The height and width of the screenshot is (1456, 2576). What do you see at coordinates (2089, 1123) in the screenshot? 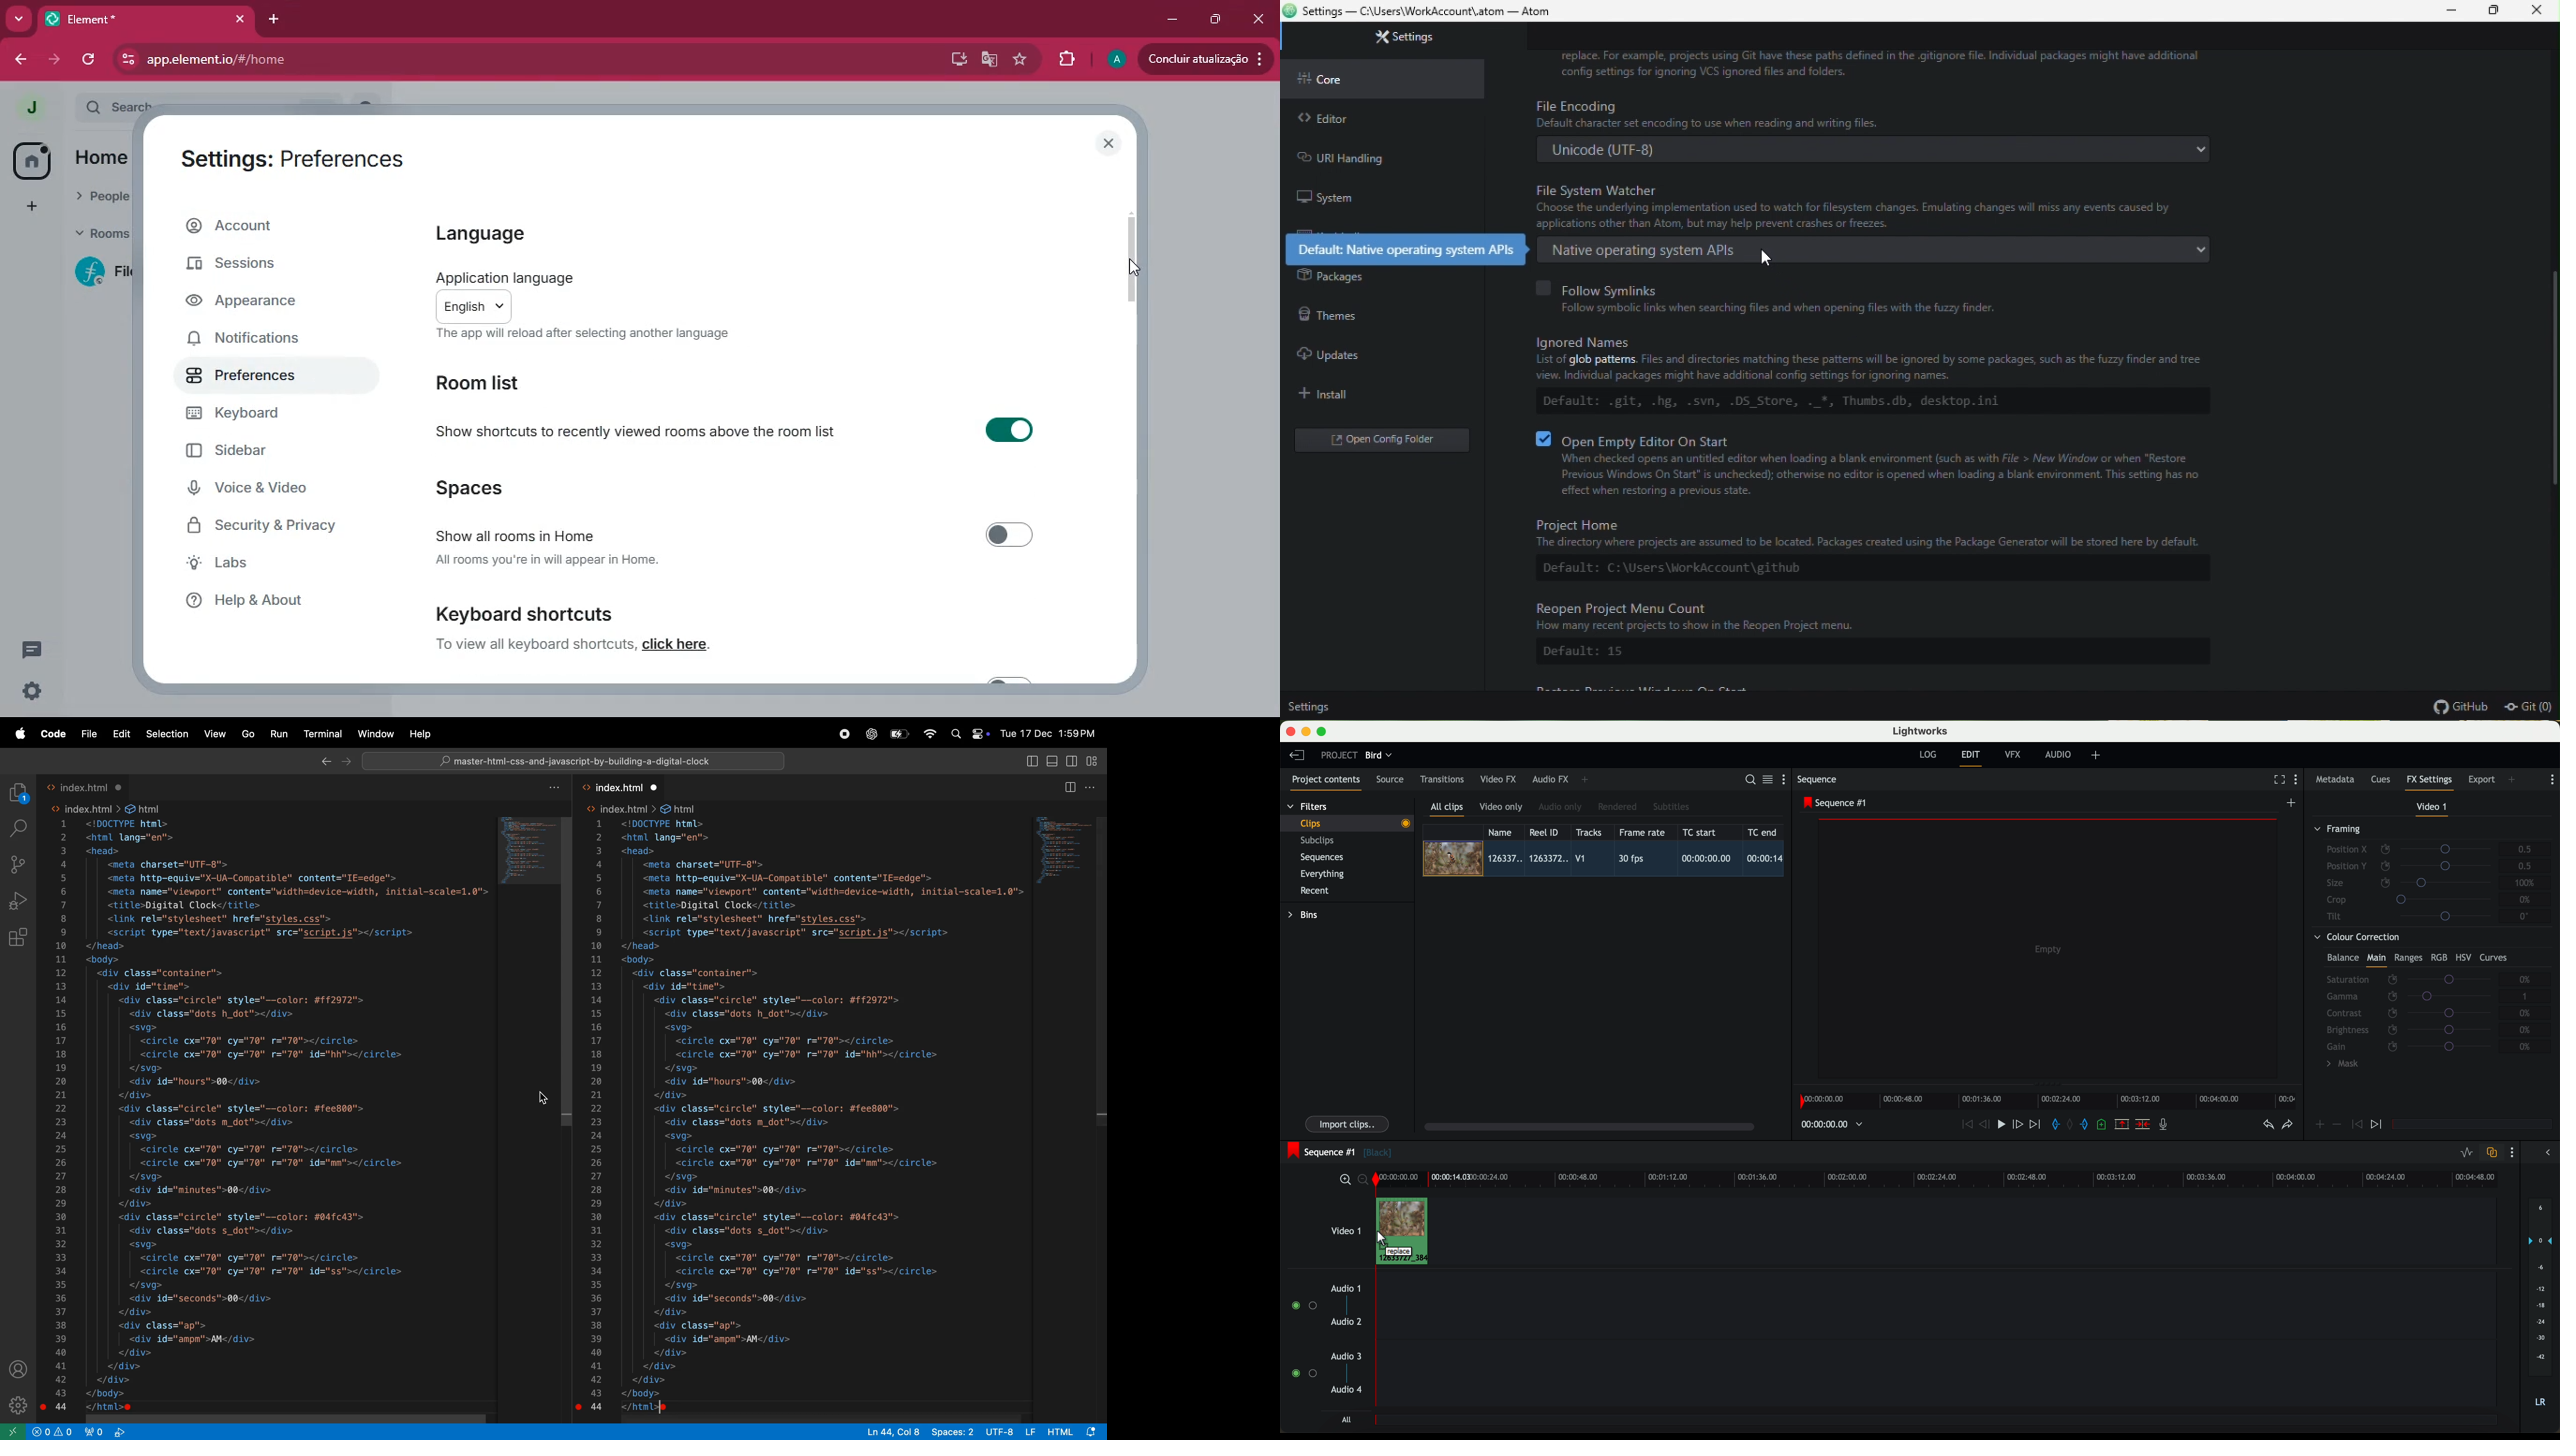
I see `add 'out' mark` at bounding box center [2089, 1123].